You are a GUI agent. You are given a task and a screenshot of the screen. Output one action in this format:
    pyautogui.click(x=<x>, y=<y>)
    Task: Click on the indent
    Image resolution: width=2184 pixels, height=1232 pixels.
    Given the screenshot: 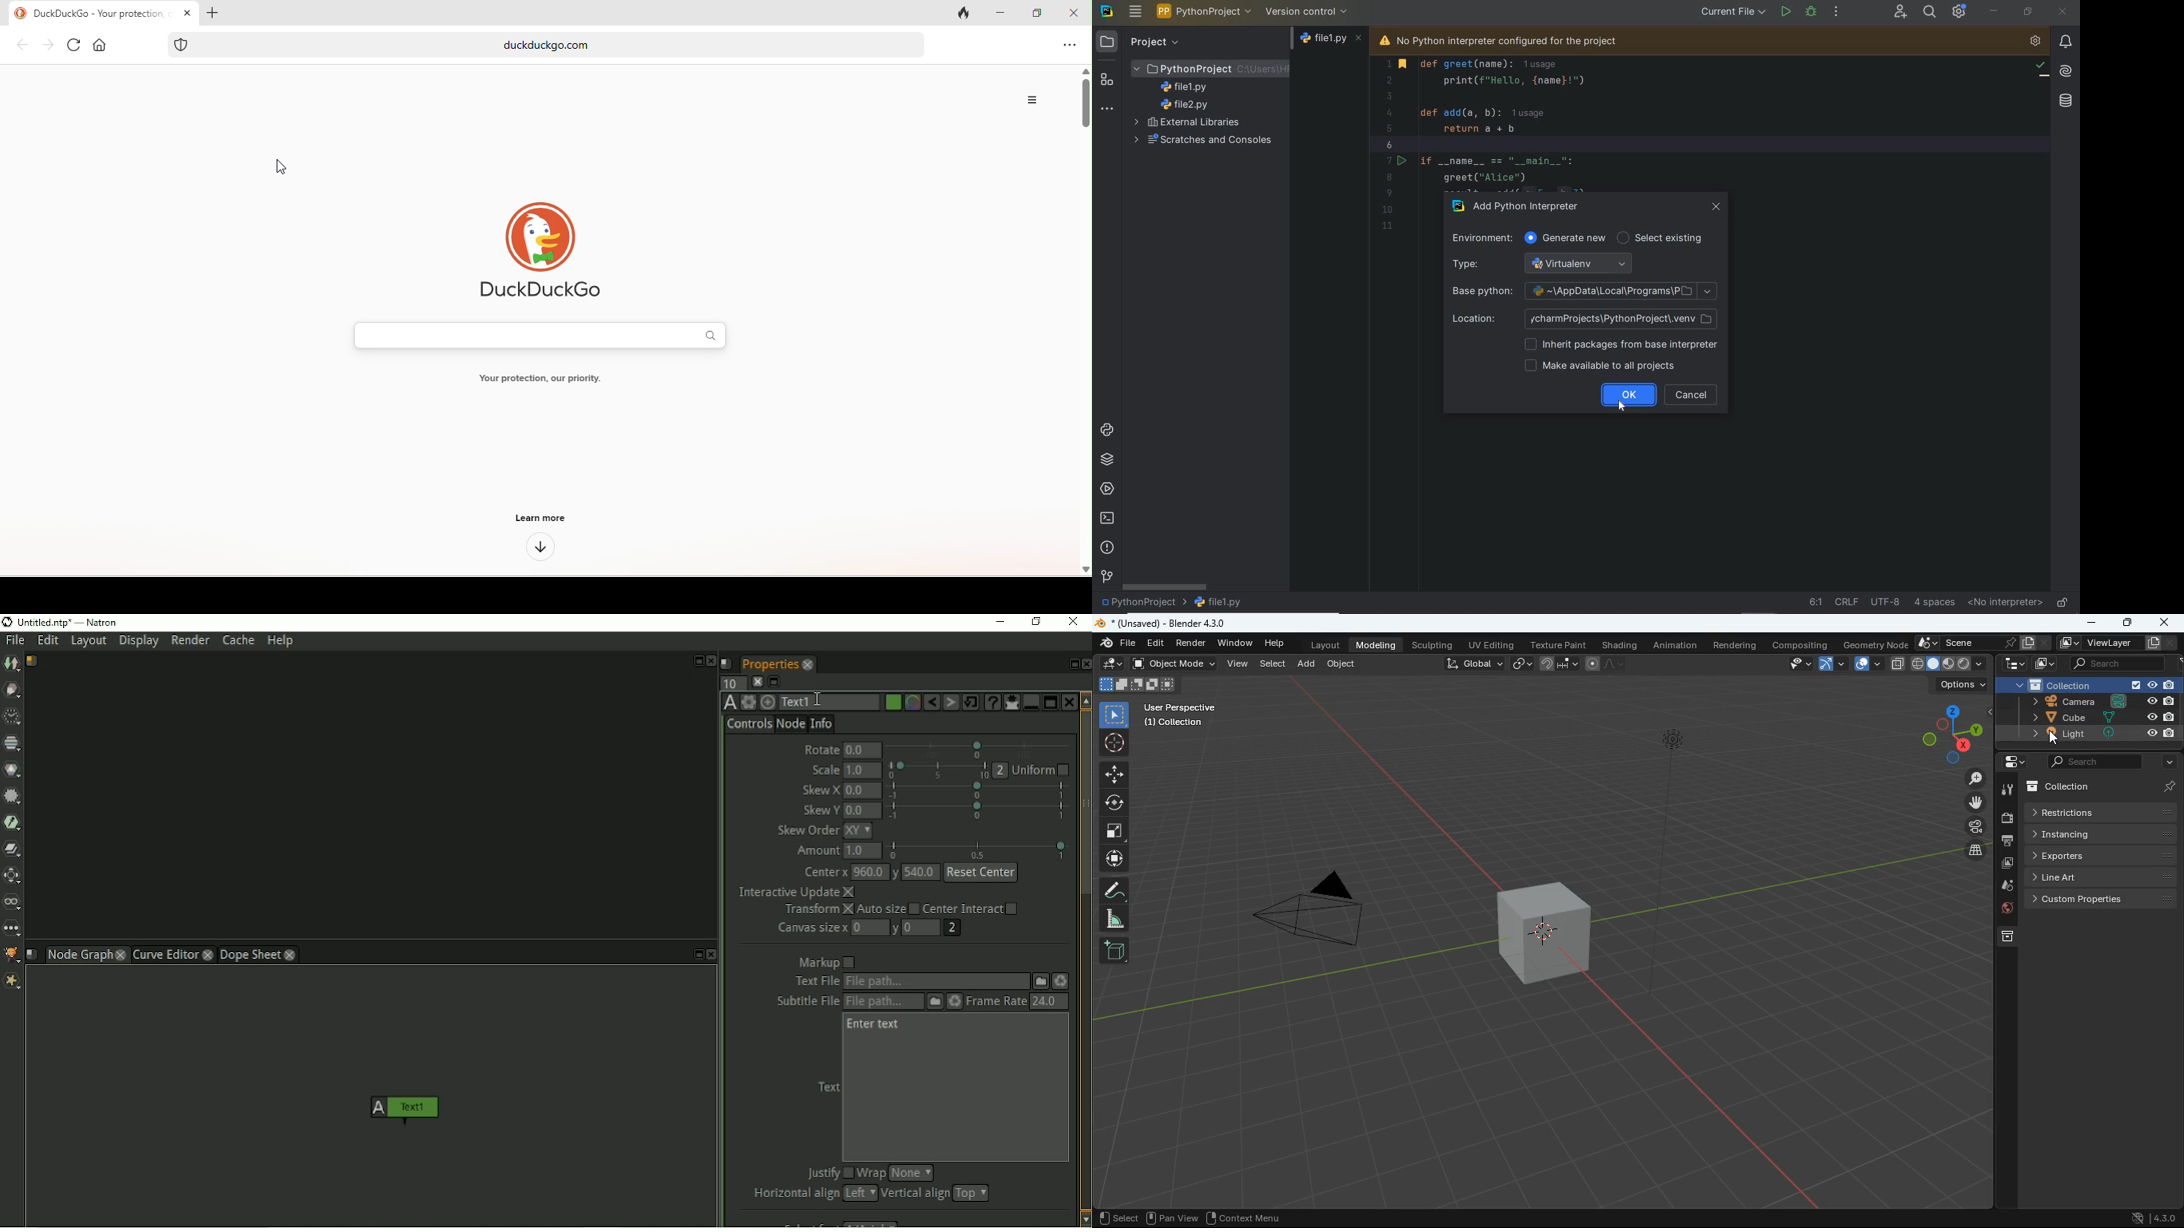 What is the action you would take?
    pyautogui.click(x=1935, y=602)
    